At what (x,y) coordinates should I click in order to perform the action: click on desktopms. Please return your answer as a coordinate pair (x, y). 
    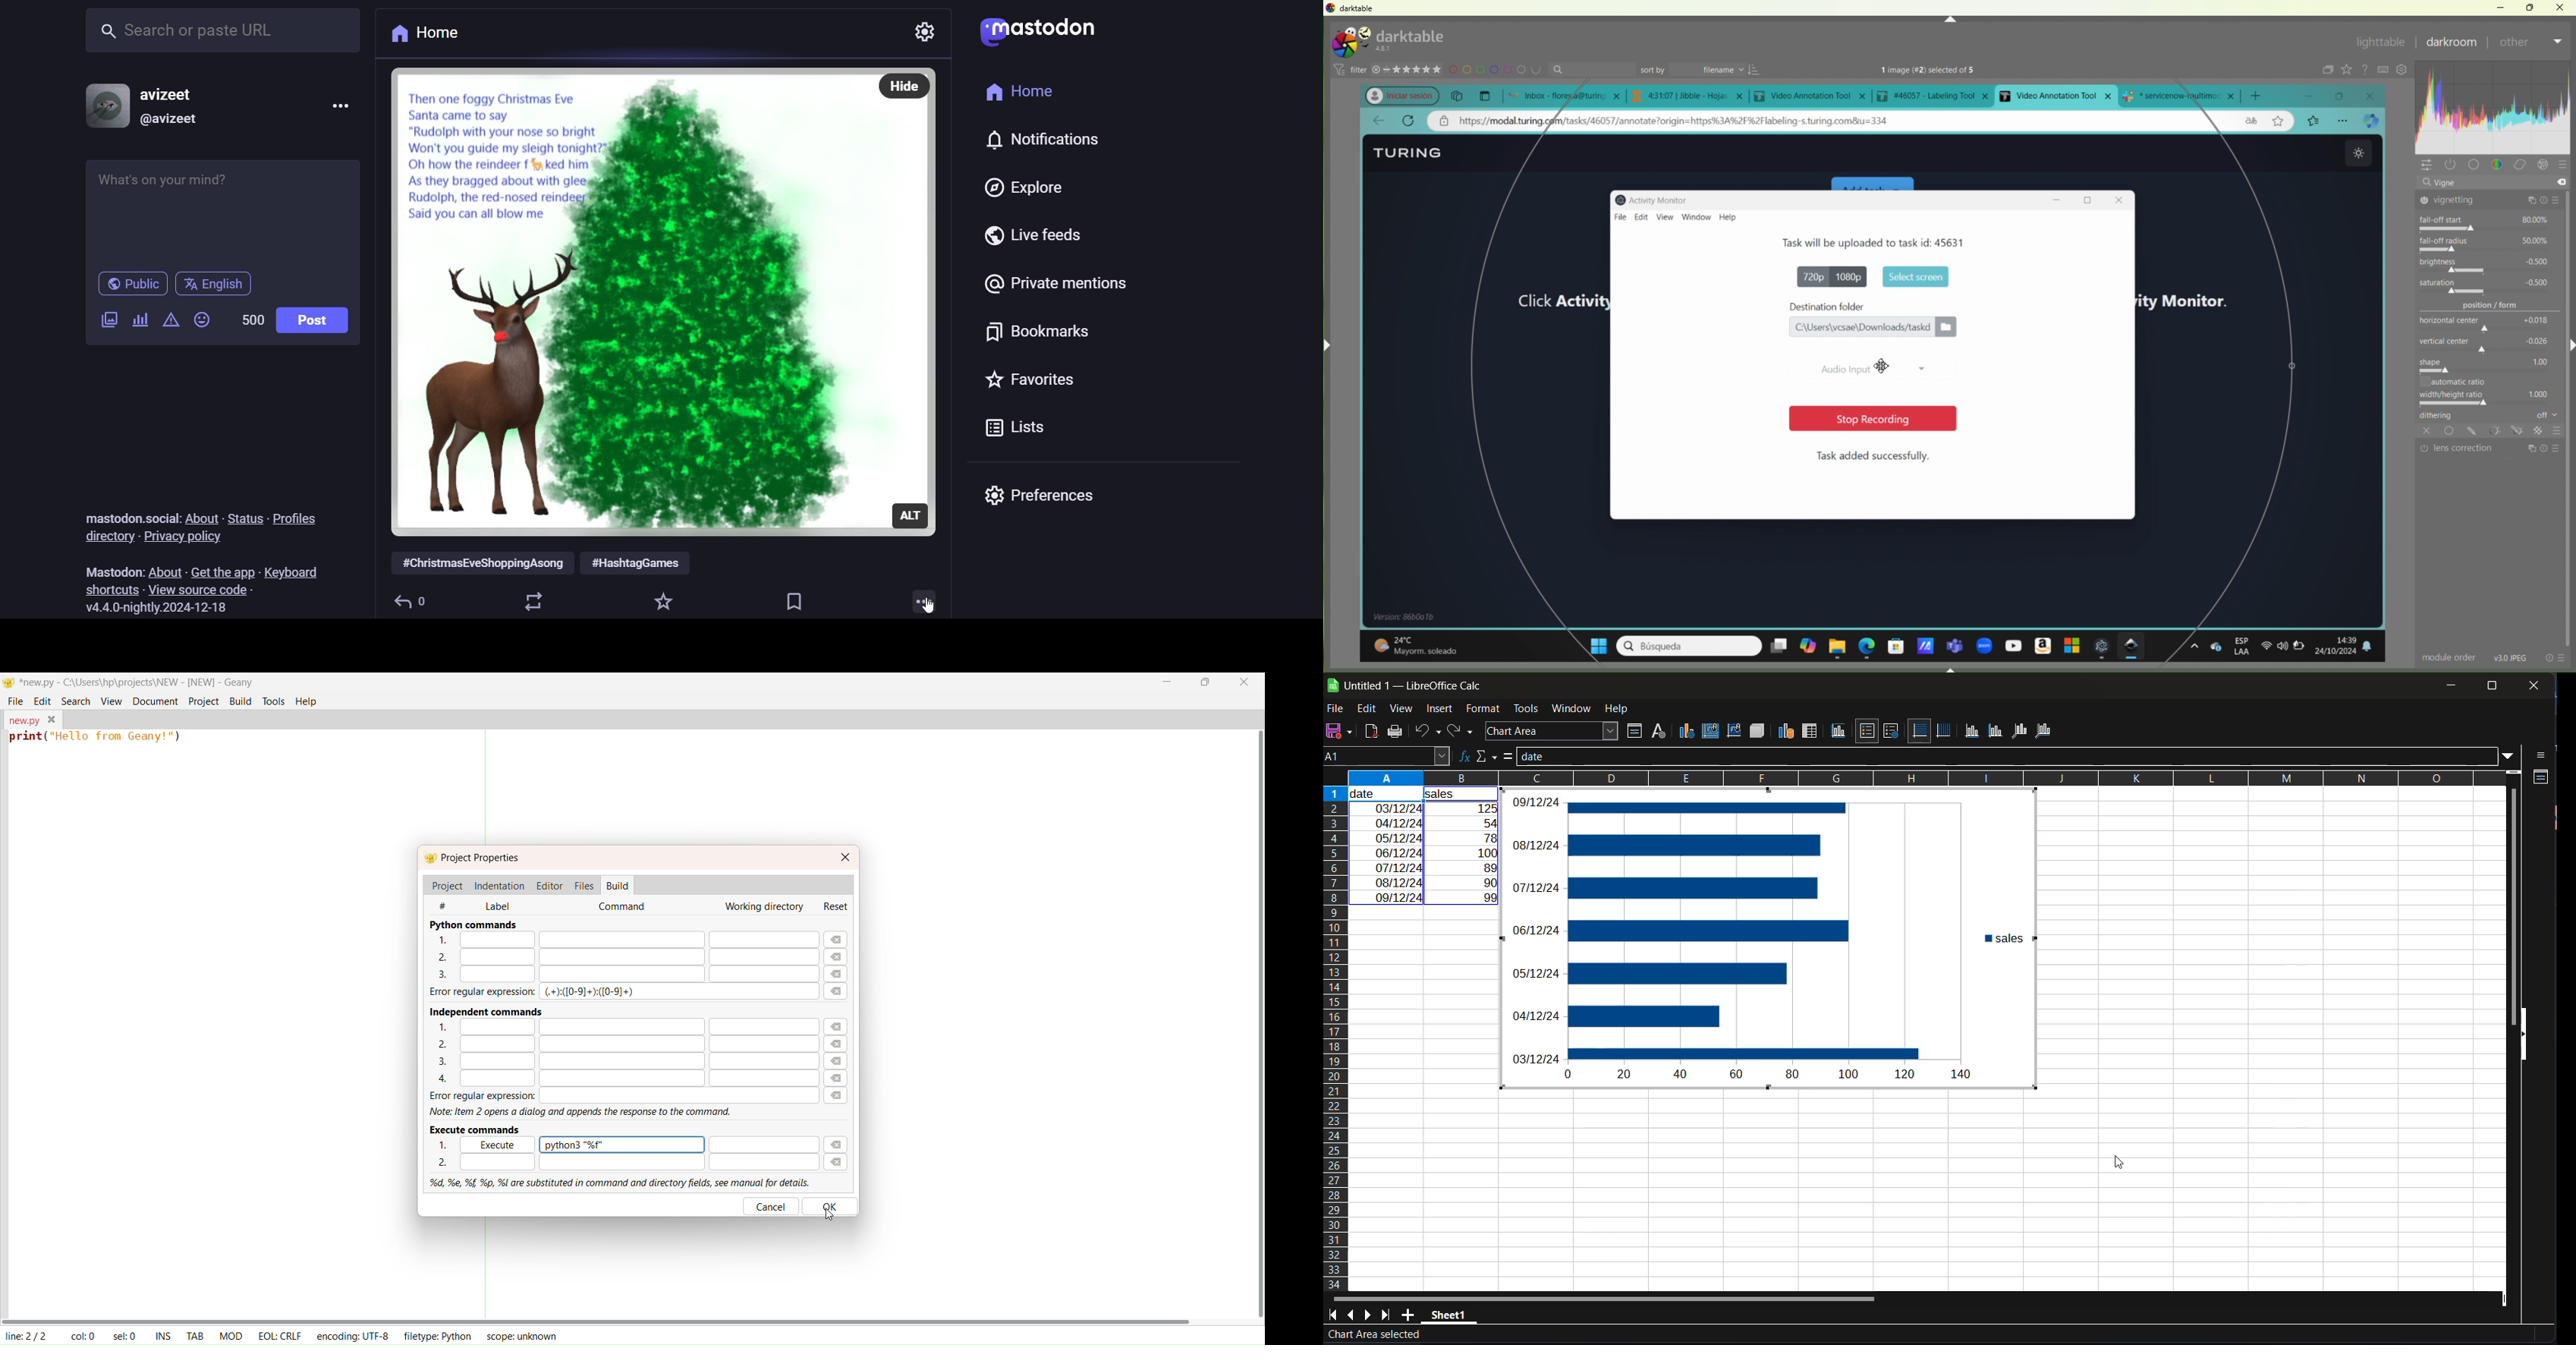
    Looking at the image, I should click on (1778, 646).